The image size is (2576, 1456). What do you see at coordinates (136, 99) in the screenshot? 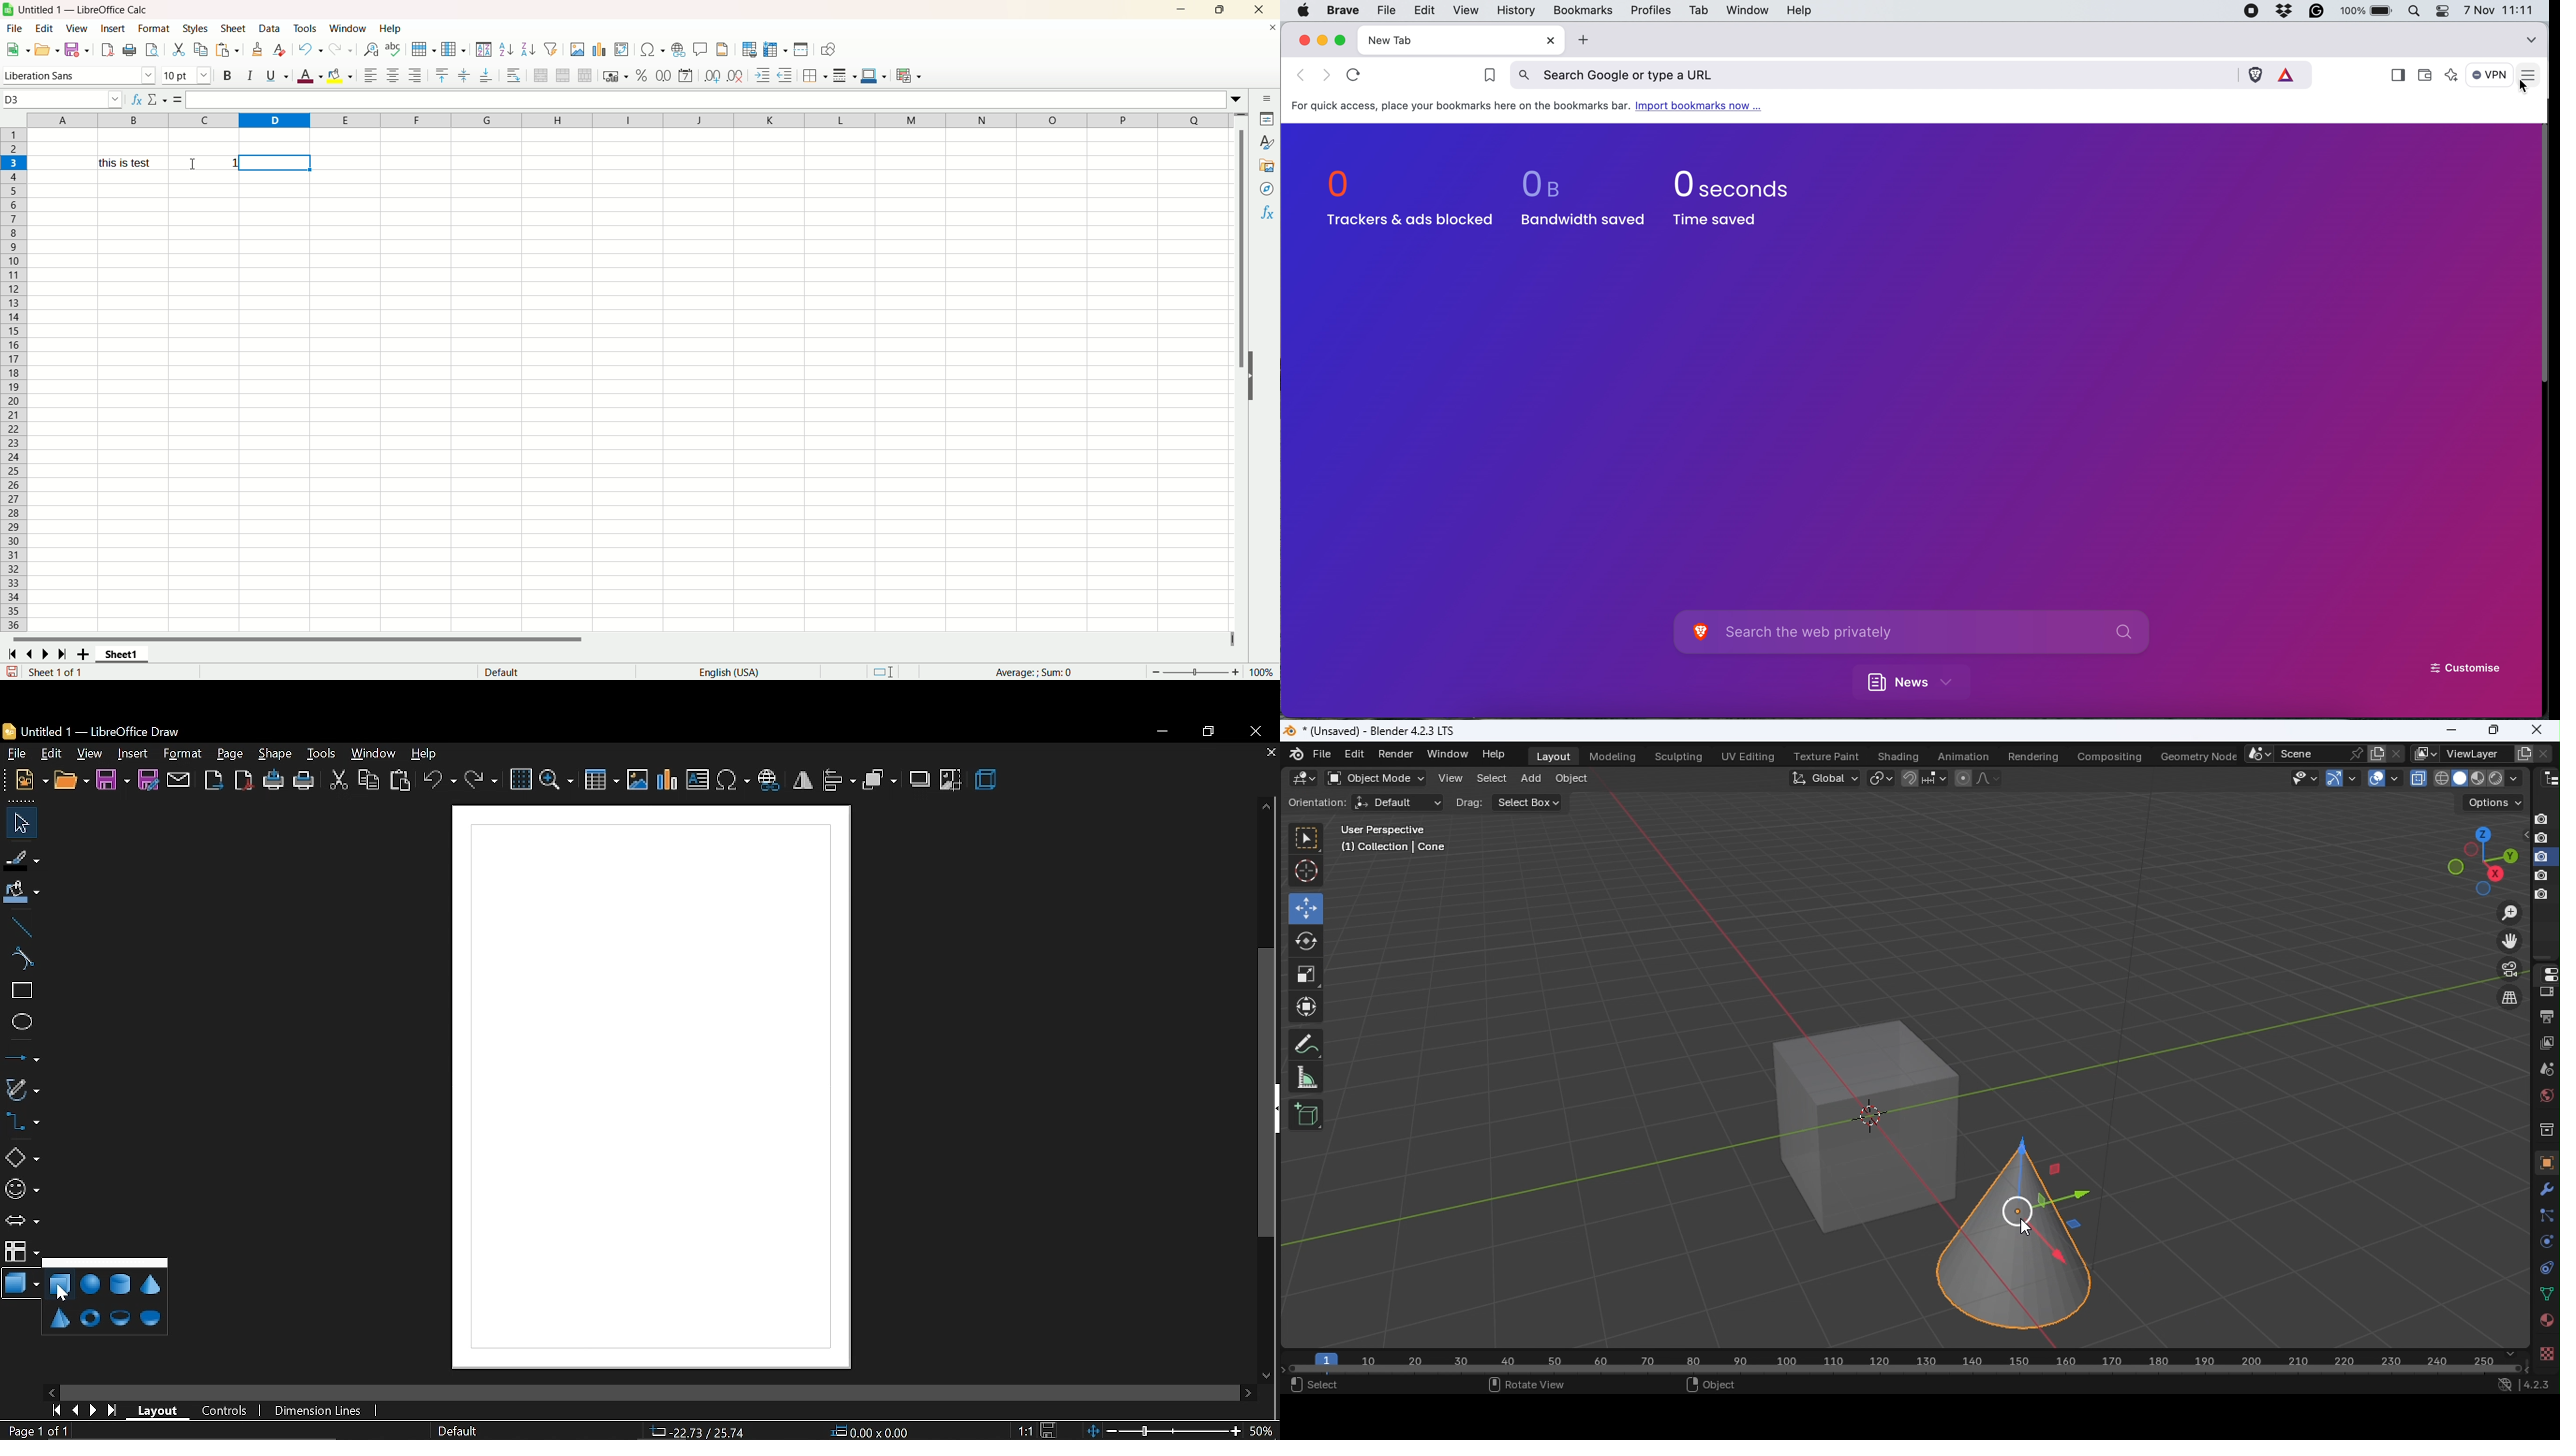
I see `function wizard` at bounding box center [136, 99].